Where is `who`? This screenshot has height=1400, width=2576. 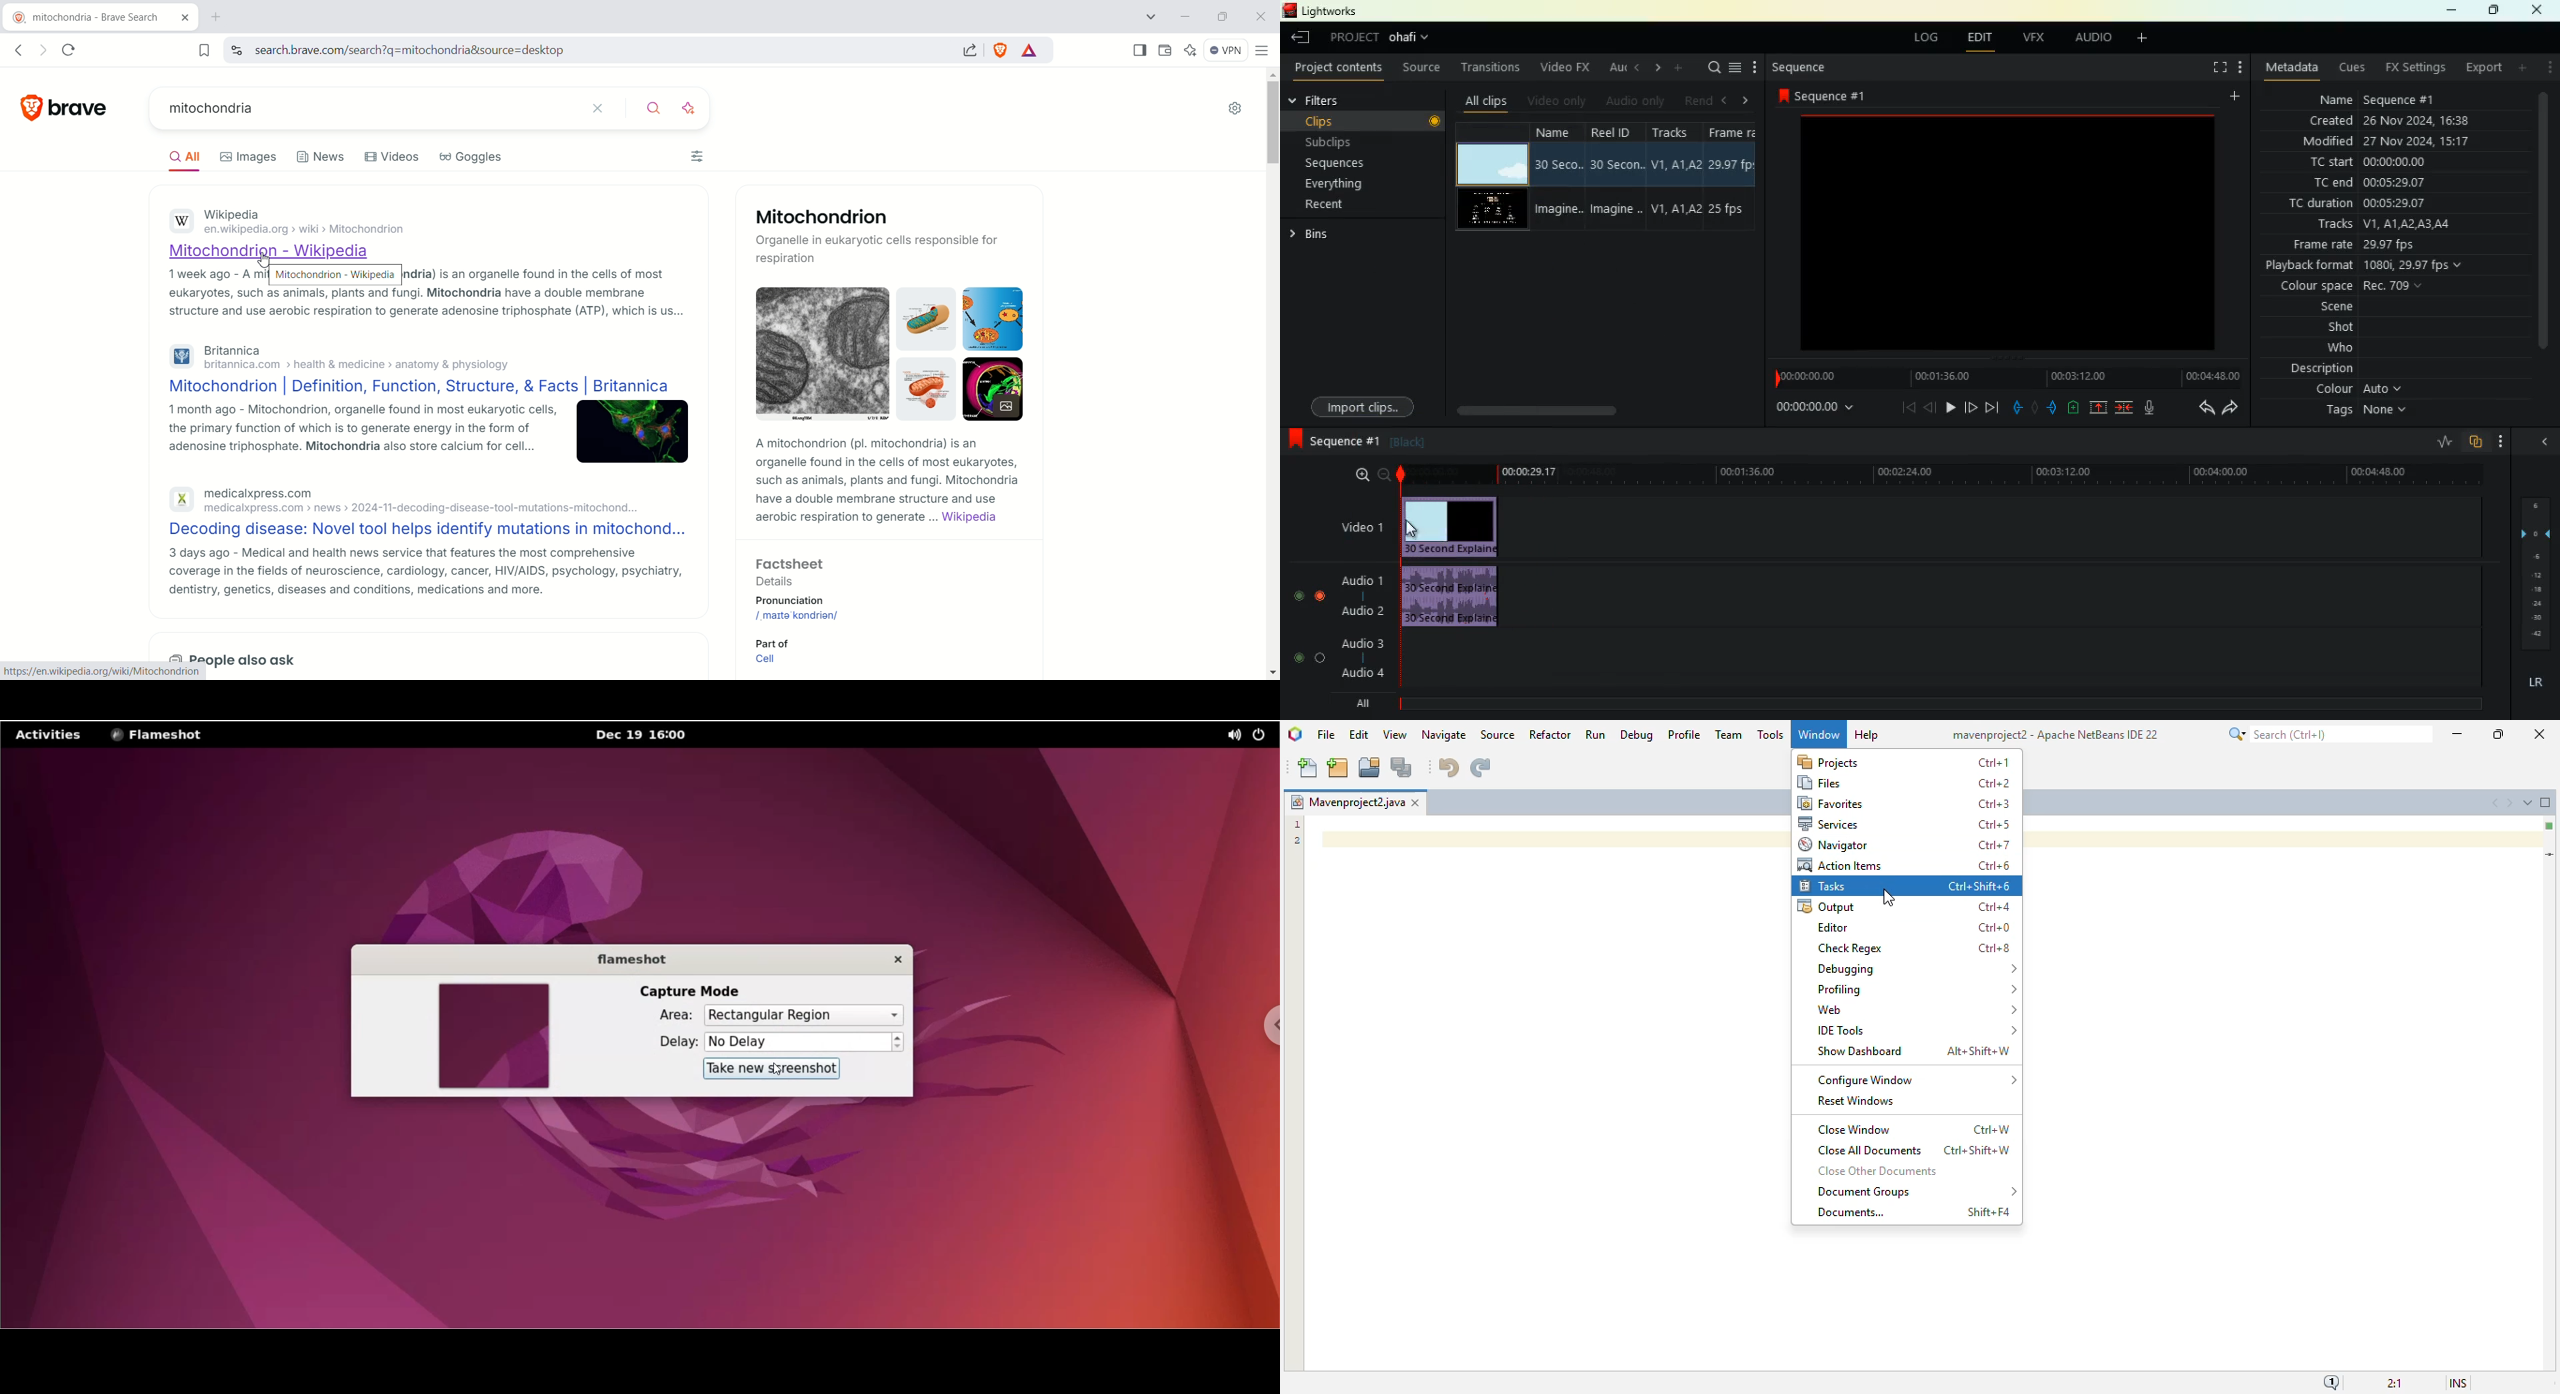 who is located at coordinates (2328, 349).